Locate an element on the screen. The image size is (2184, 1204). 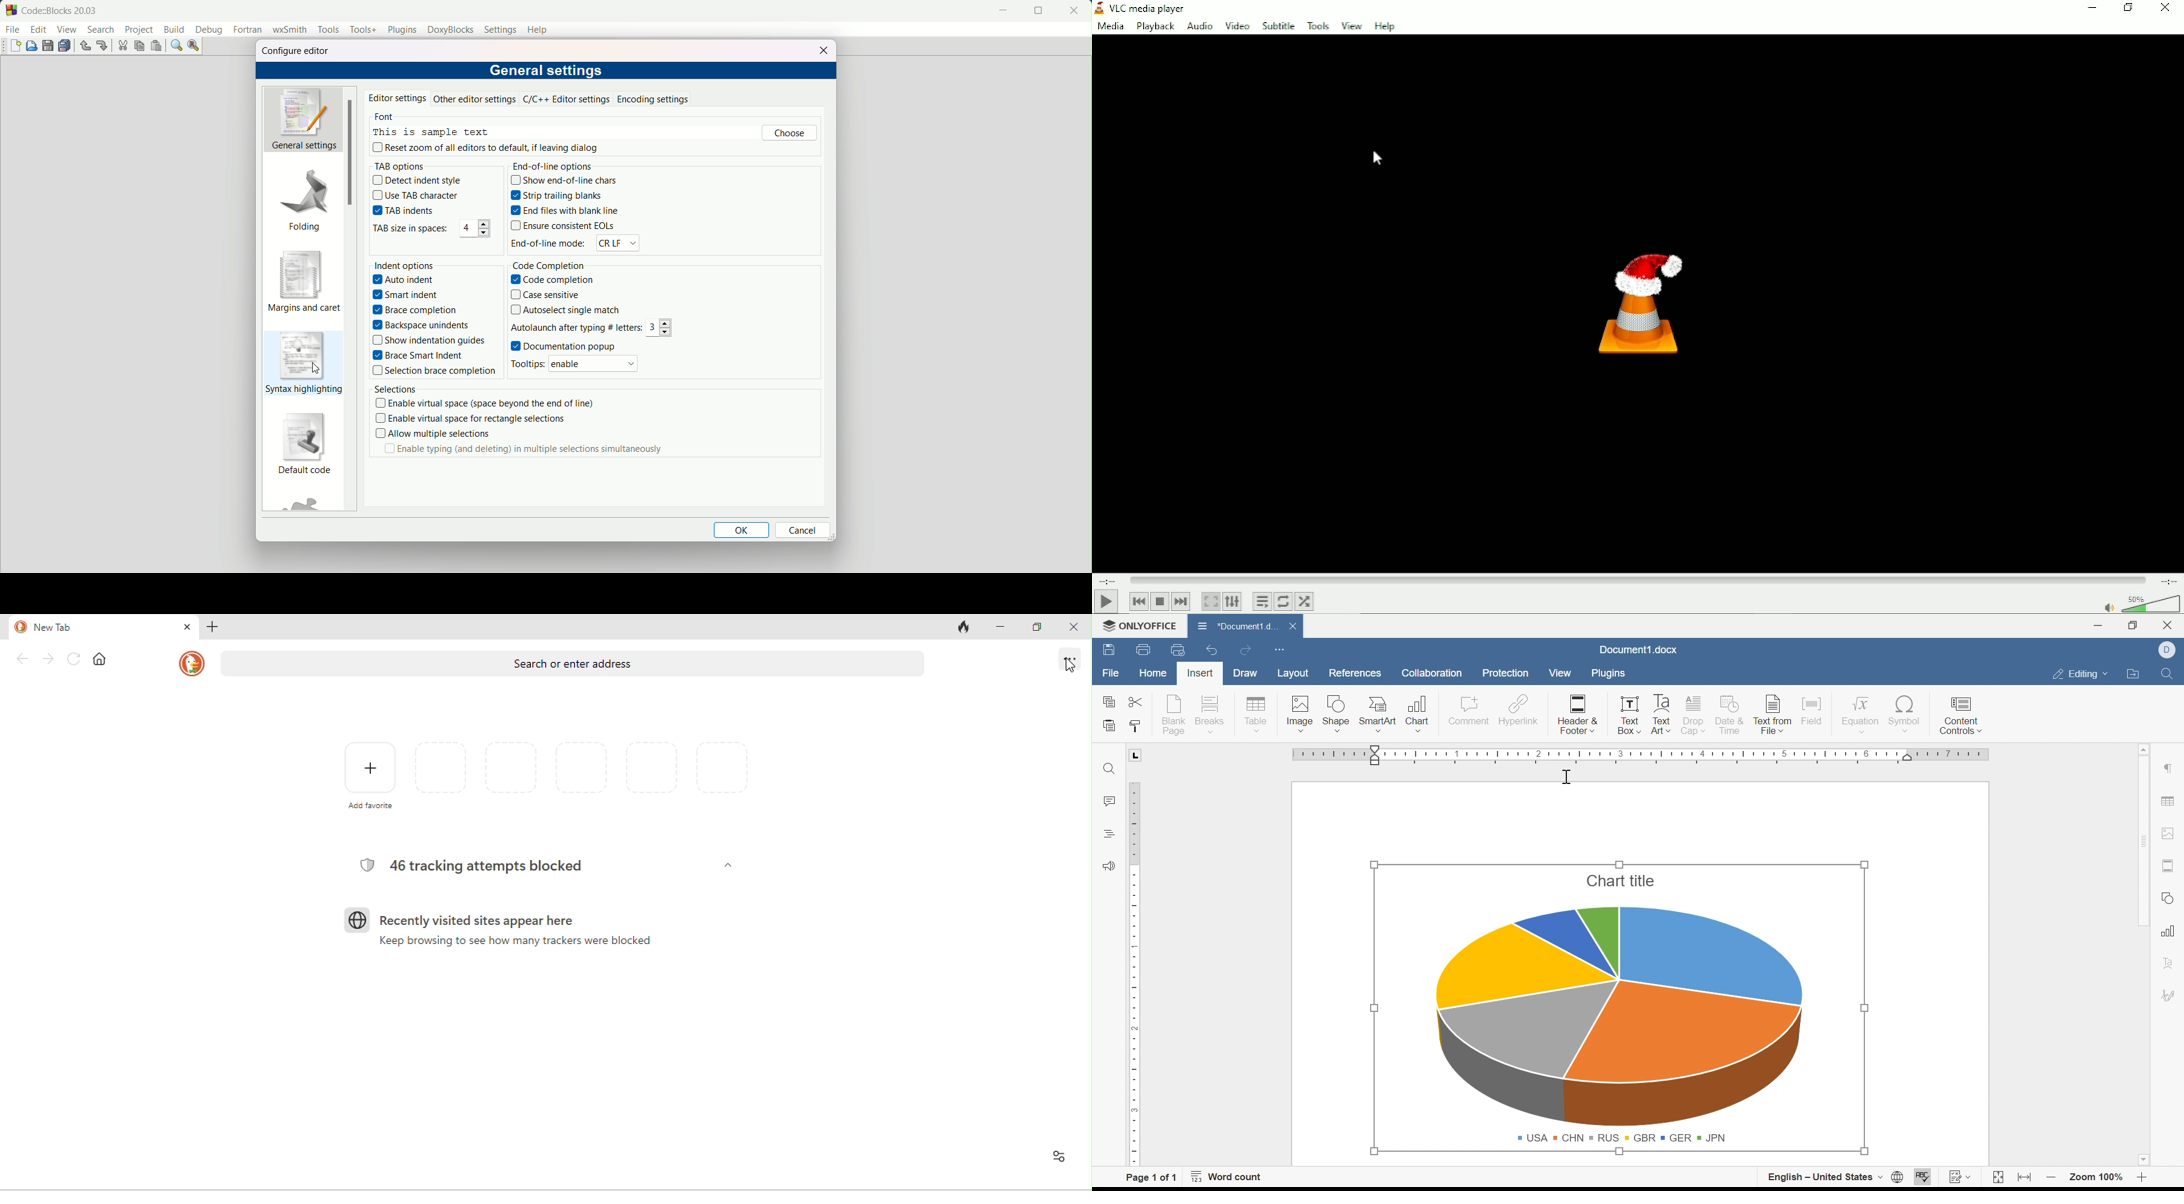
Plugins is located at coordinates (1613, 674).